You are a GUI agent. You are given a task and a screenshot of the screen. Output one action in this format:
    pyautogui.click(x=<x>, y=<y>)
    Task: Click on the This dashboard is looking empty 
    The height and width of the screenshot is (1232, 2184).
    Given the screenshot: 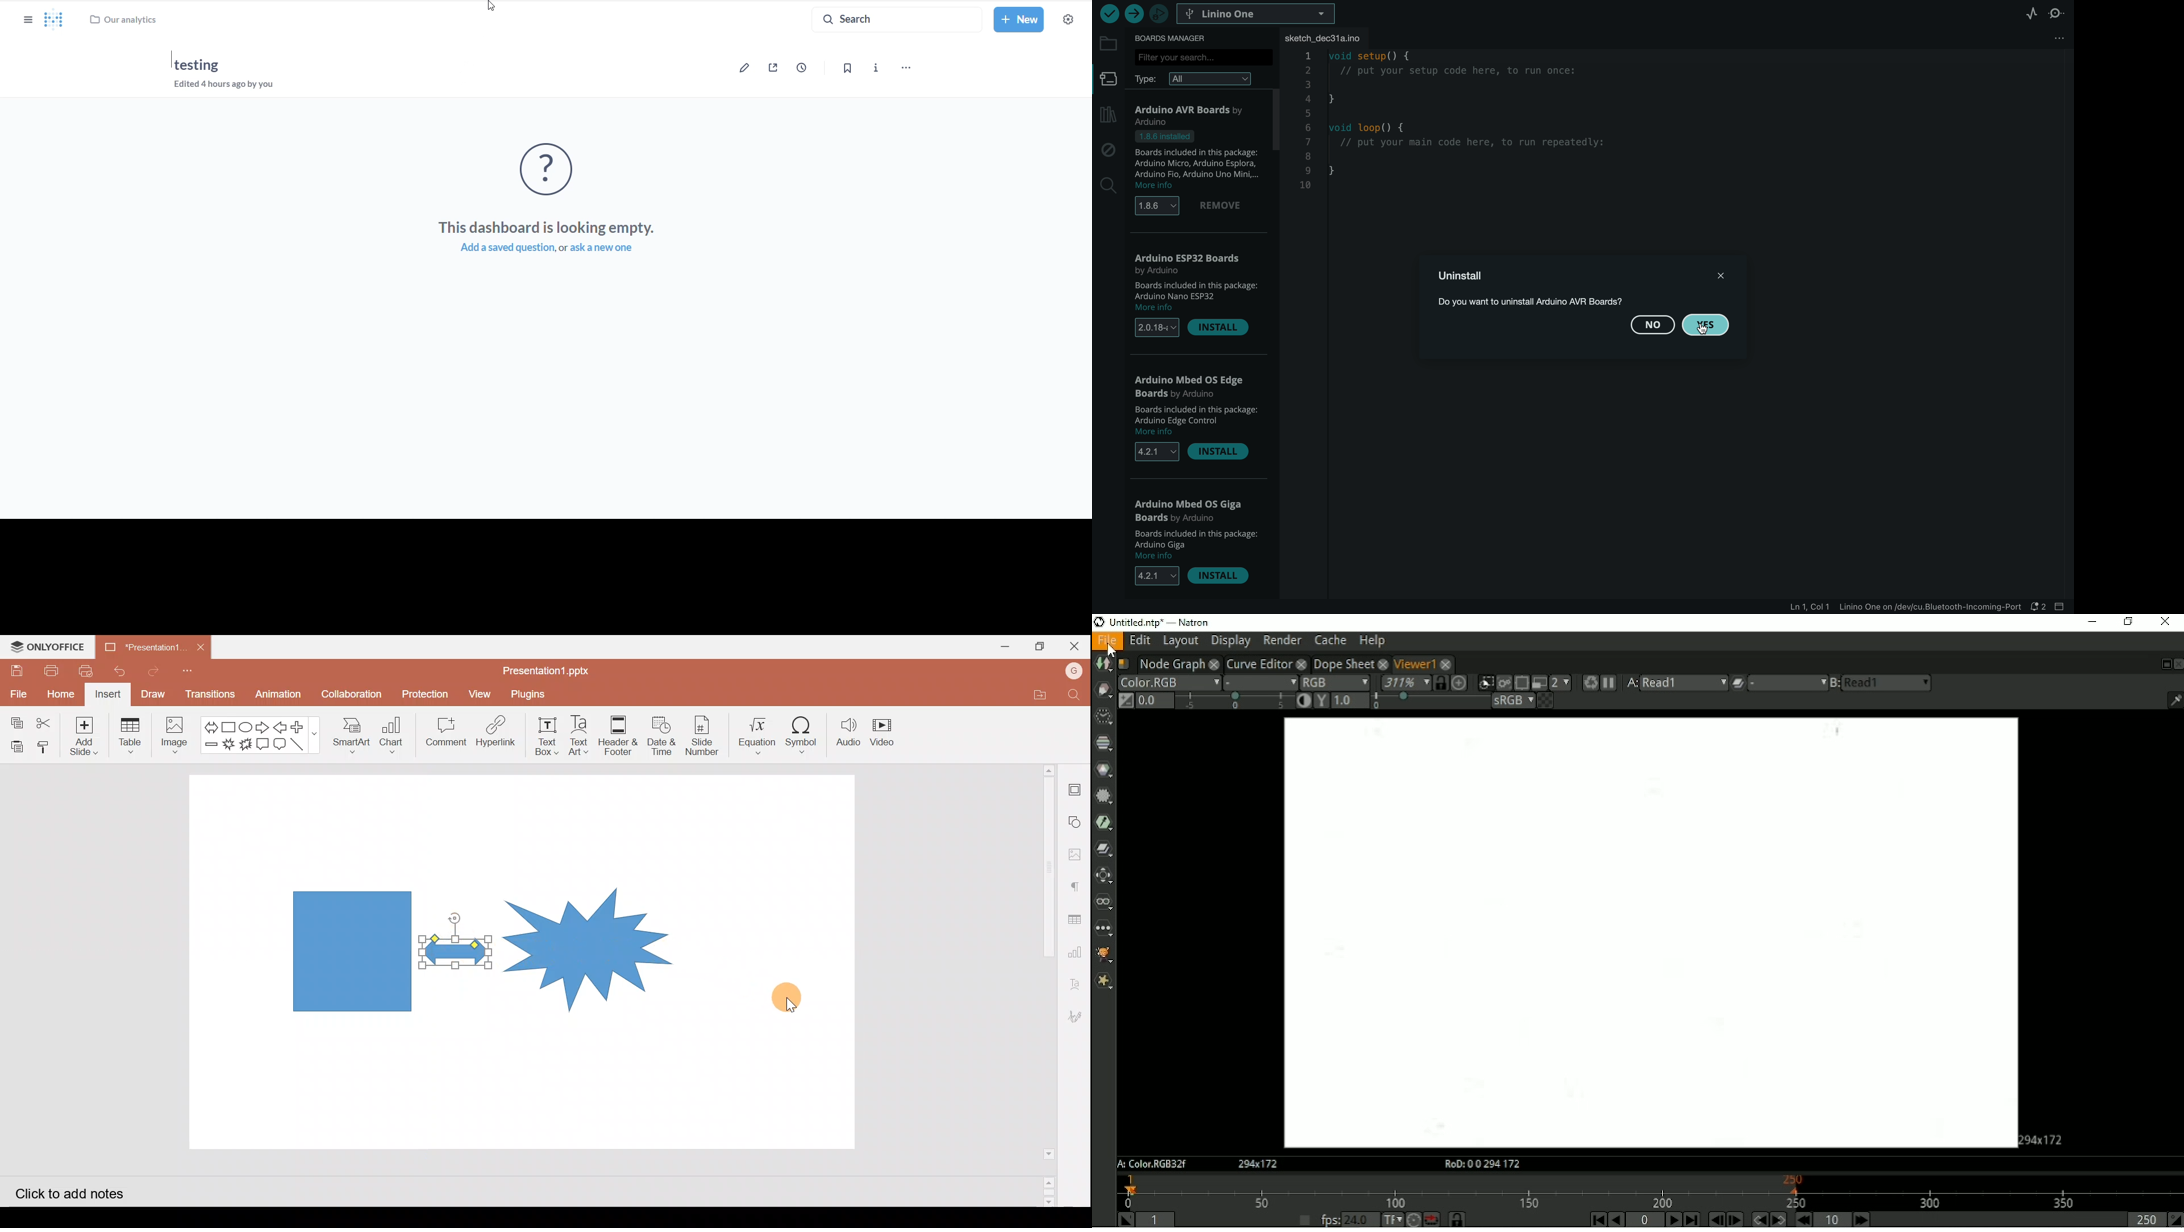 What is the action you would take?
    pyautogui.click(x=548, y=229)
    